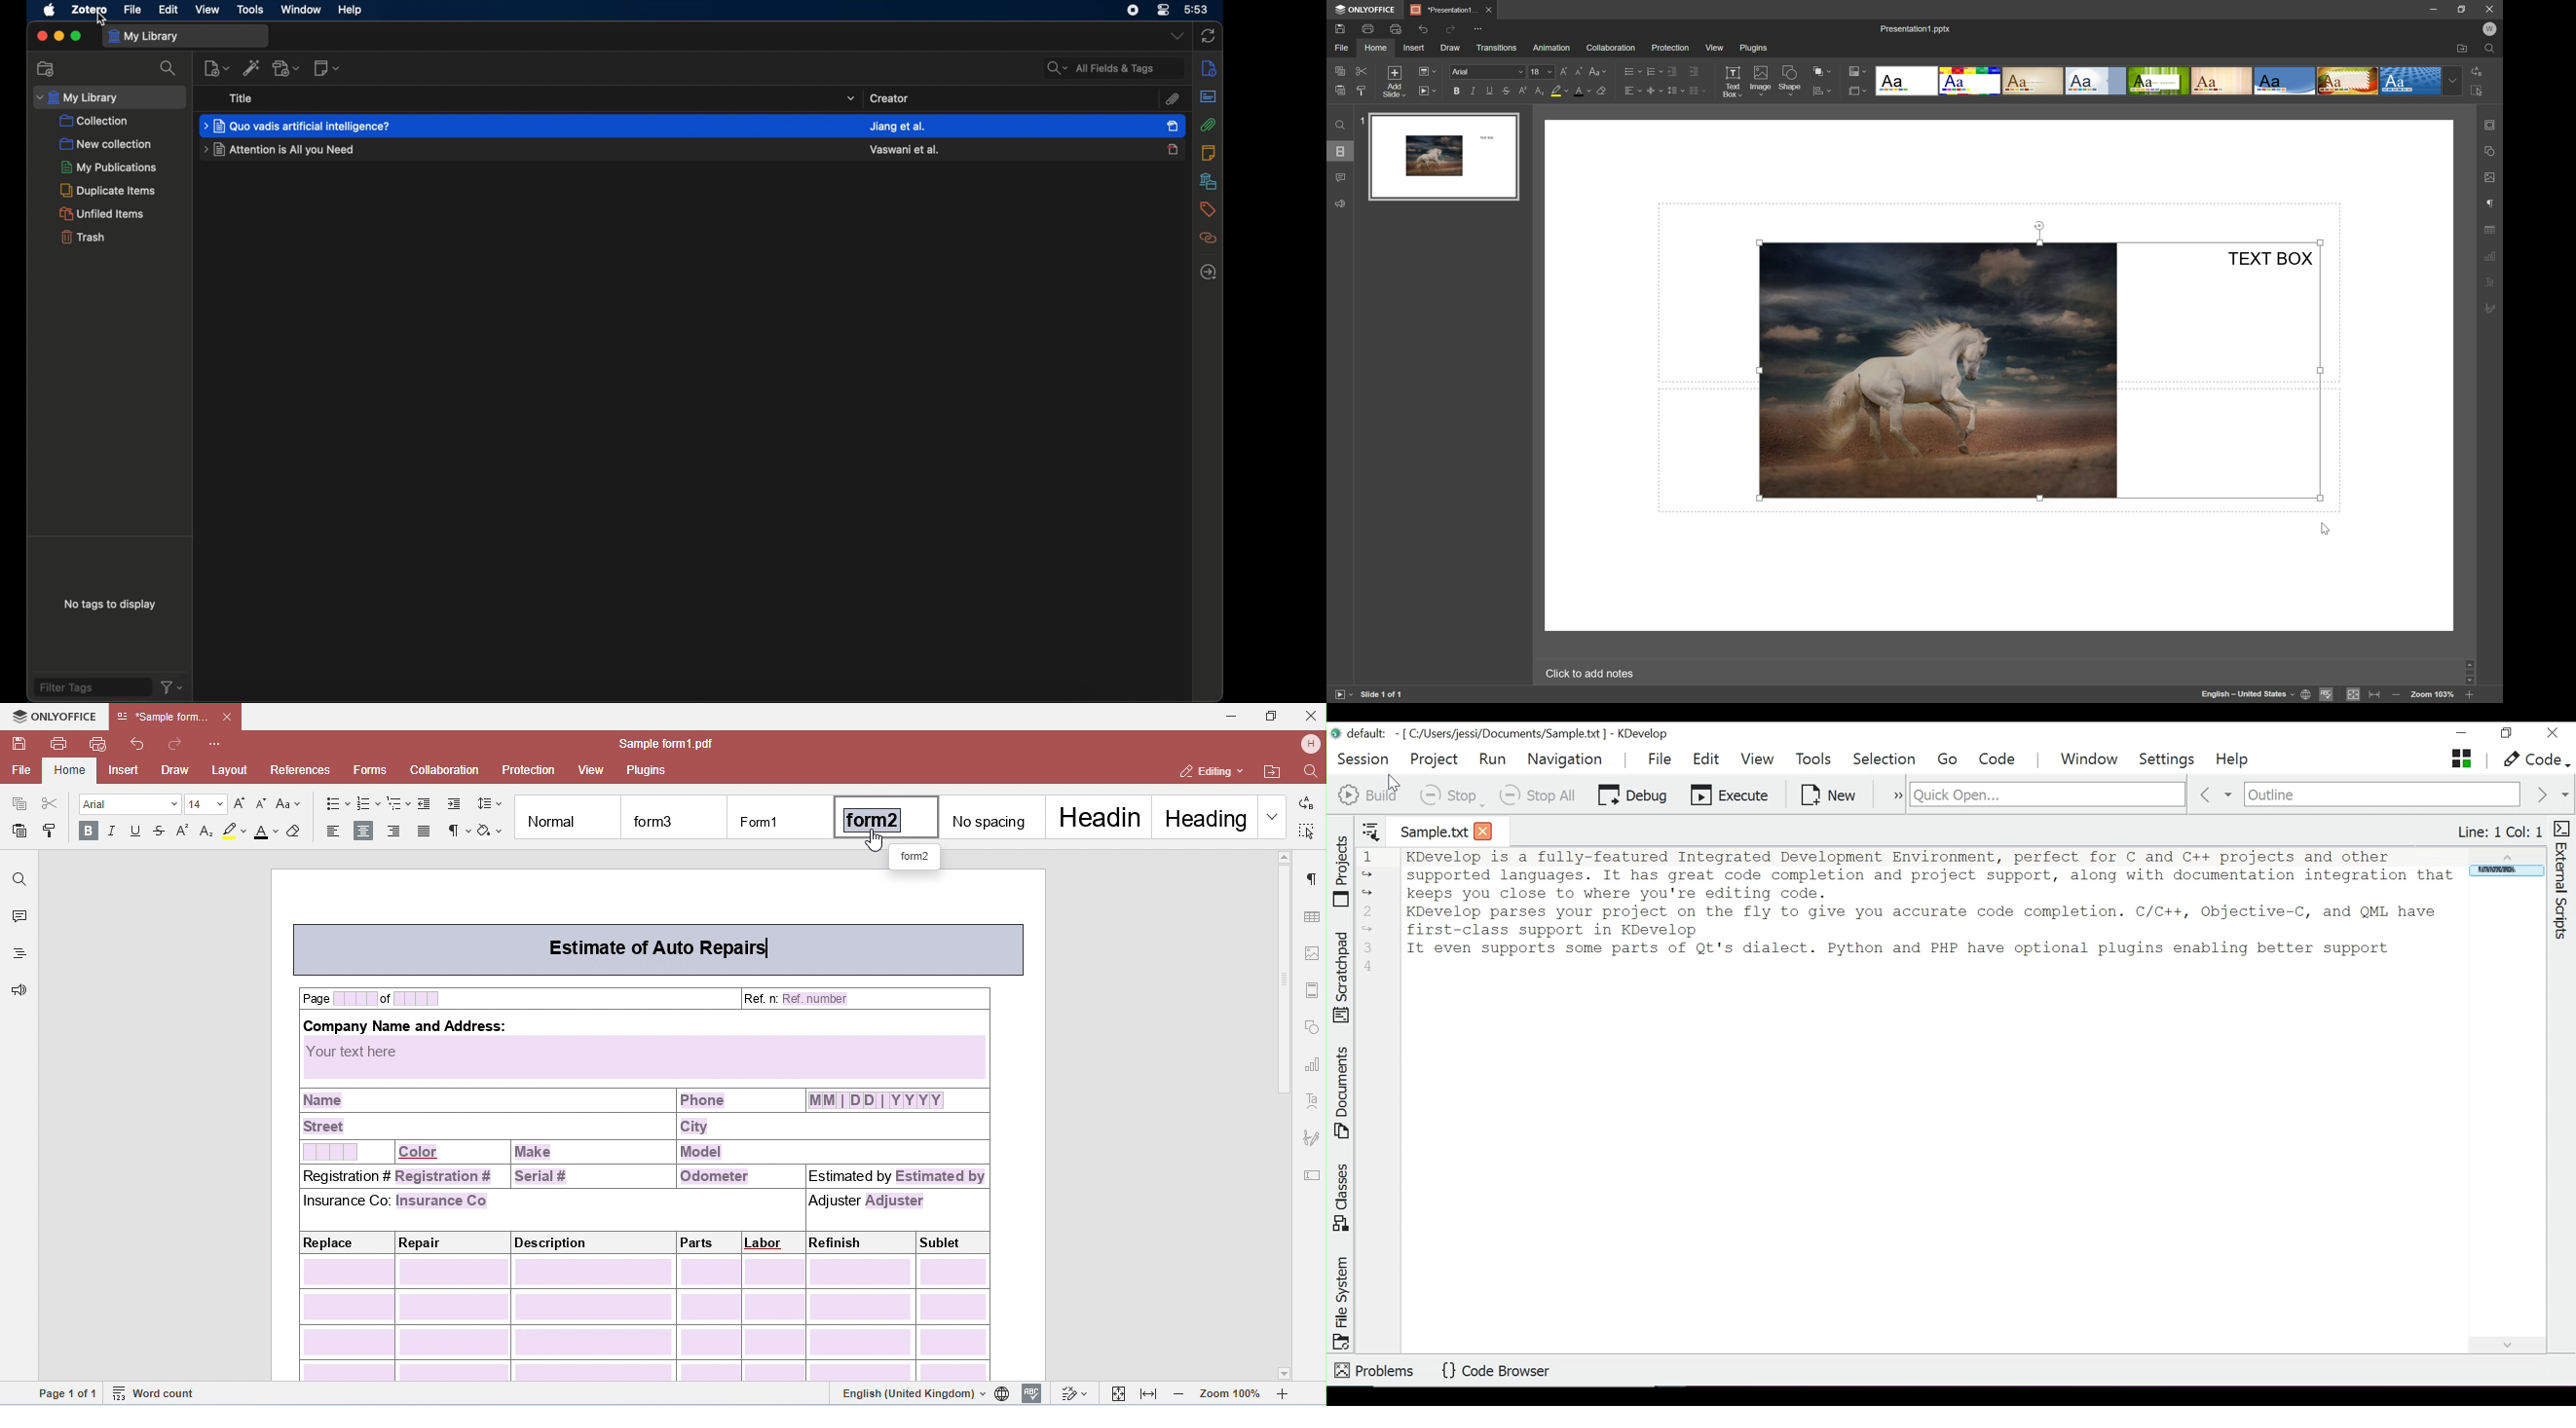 Image resolution: width=2576 pixels, height=1428 pixels. Describe the element at coordinates (1173, 99) in the screenshot. I see `attachements` at that location.